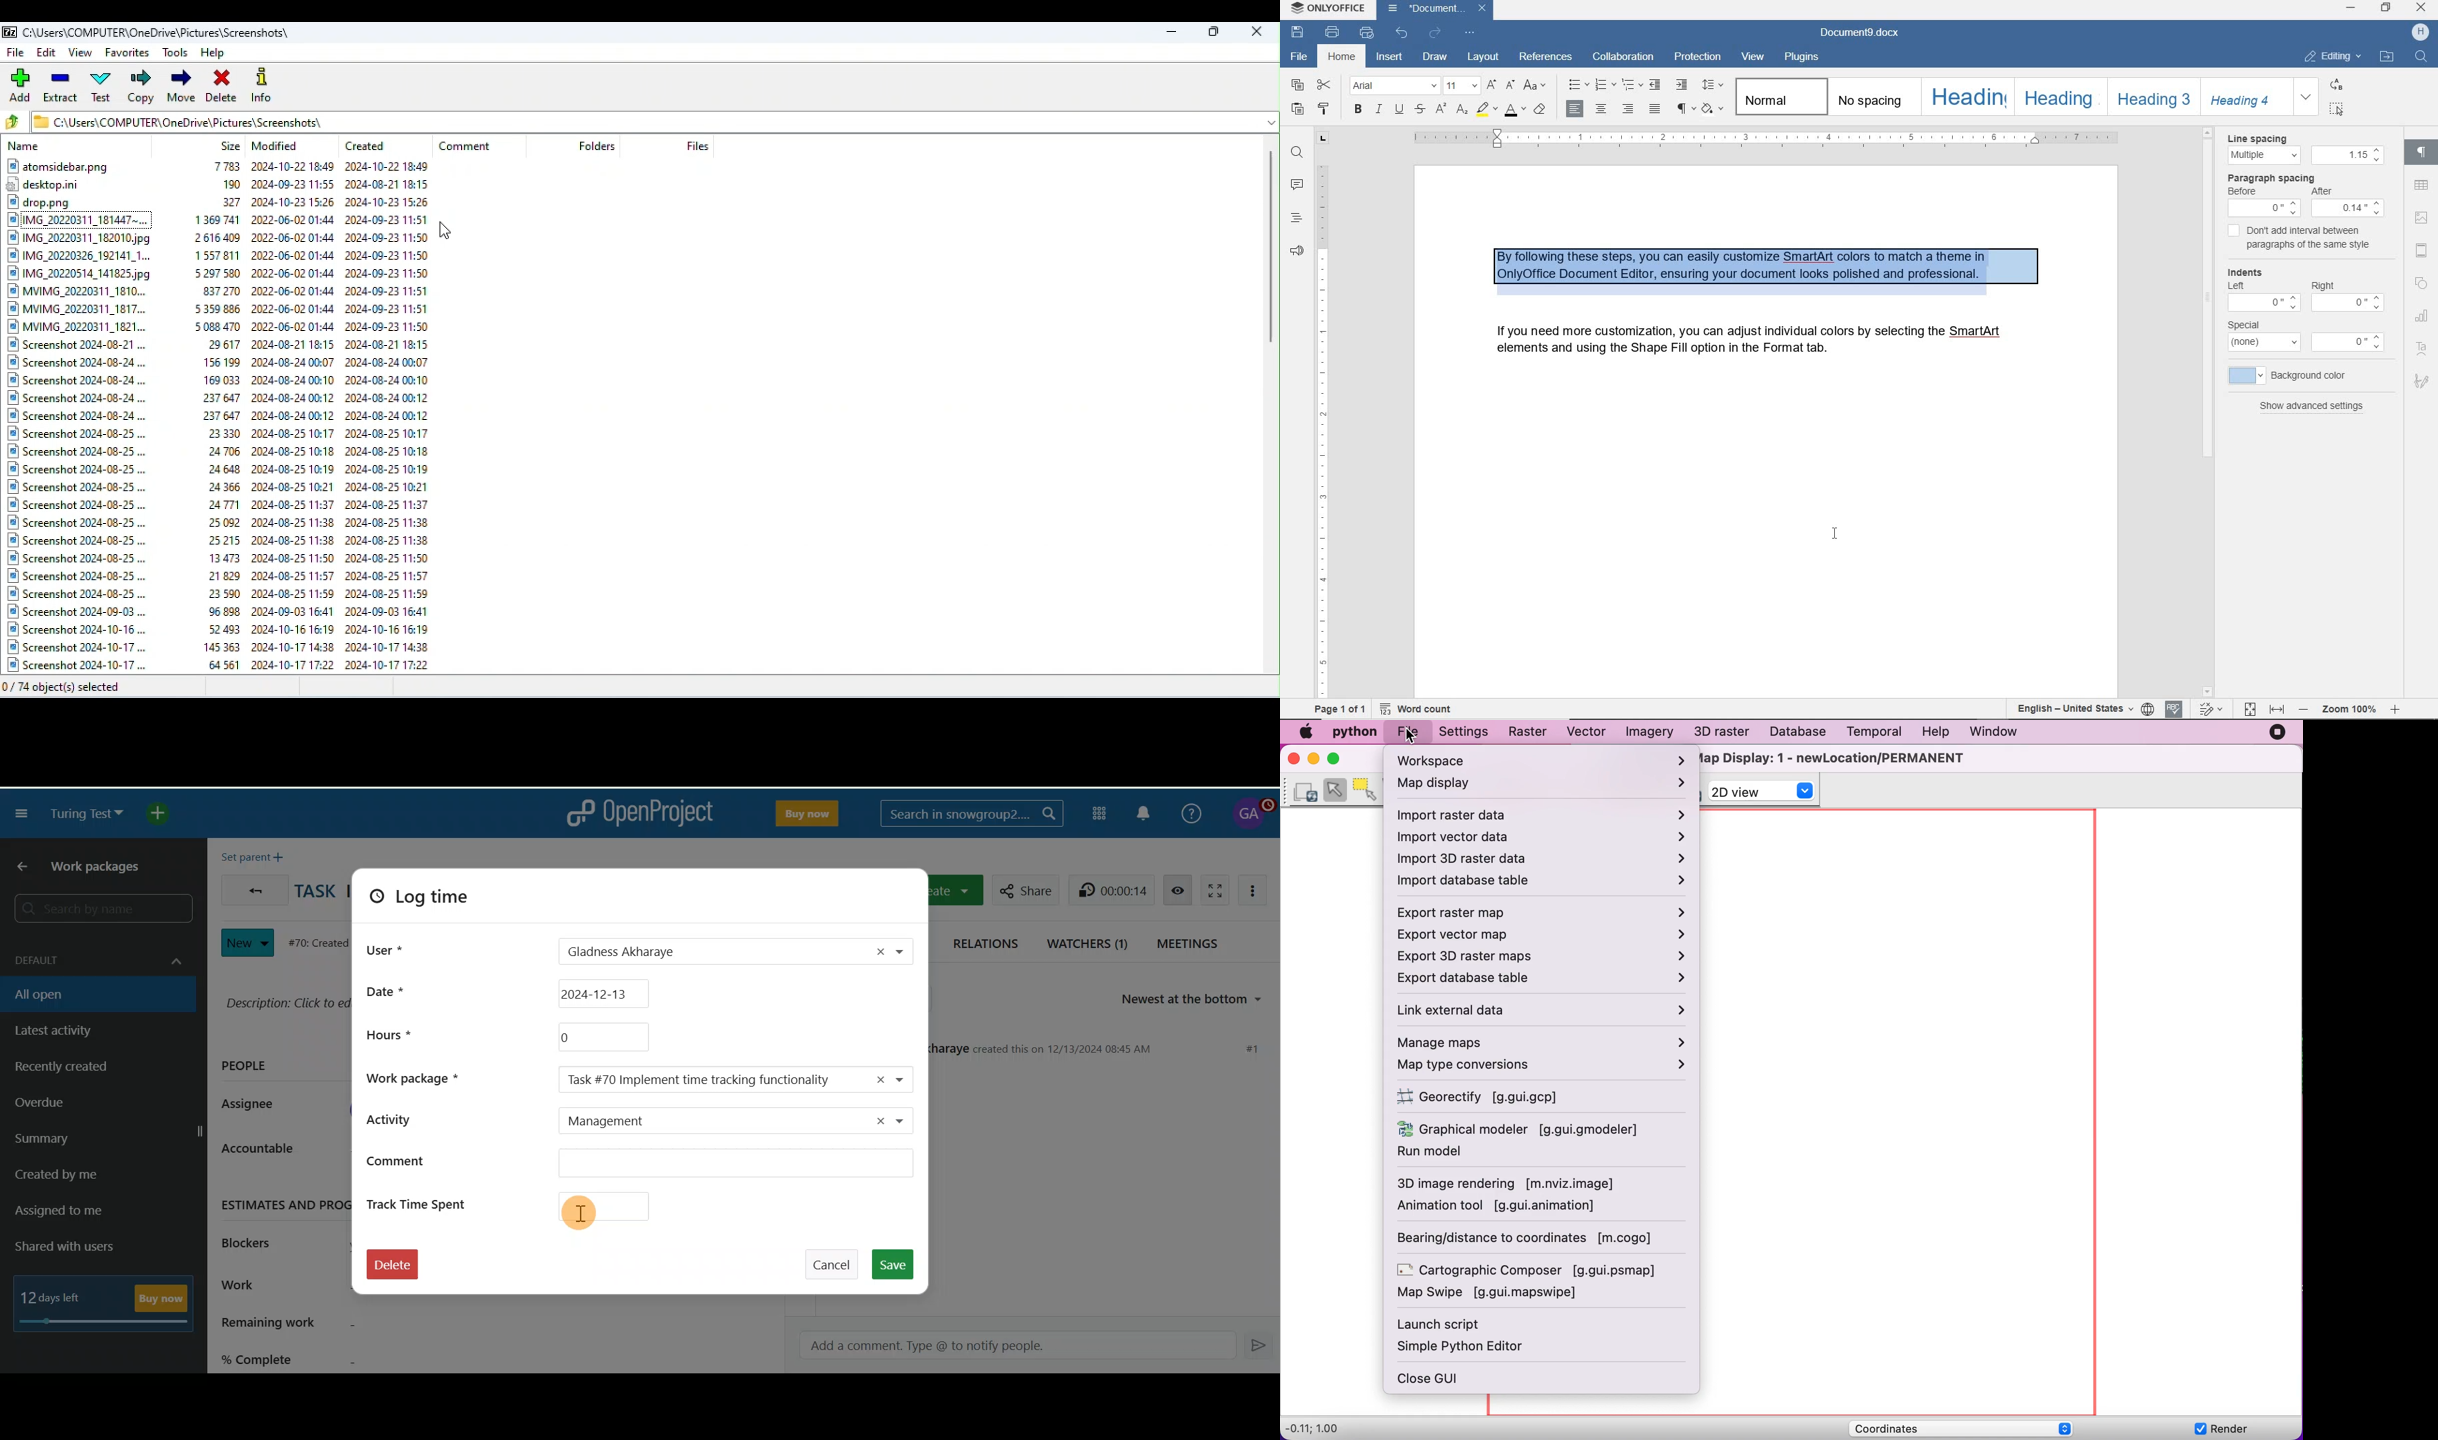  I want to click on subscript, so click(1462, 110).